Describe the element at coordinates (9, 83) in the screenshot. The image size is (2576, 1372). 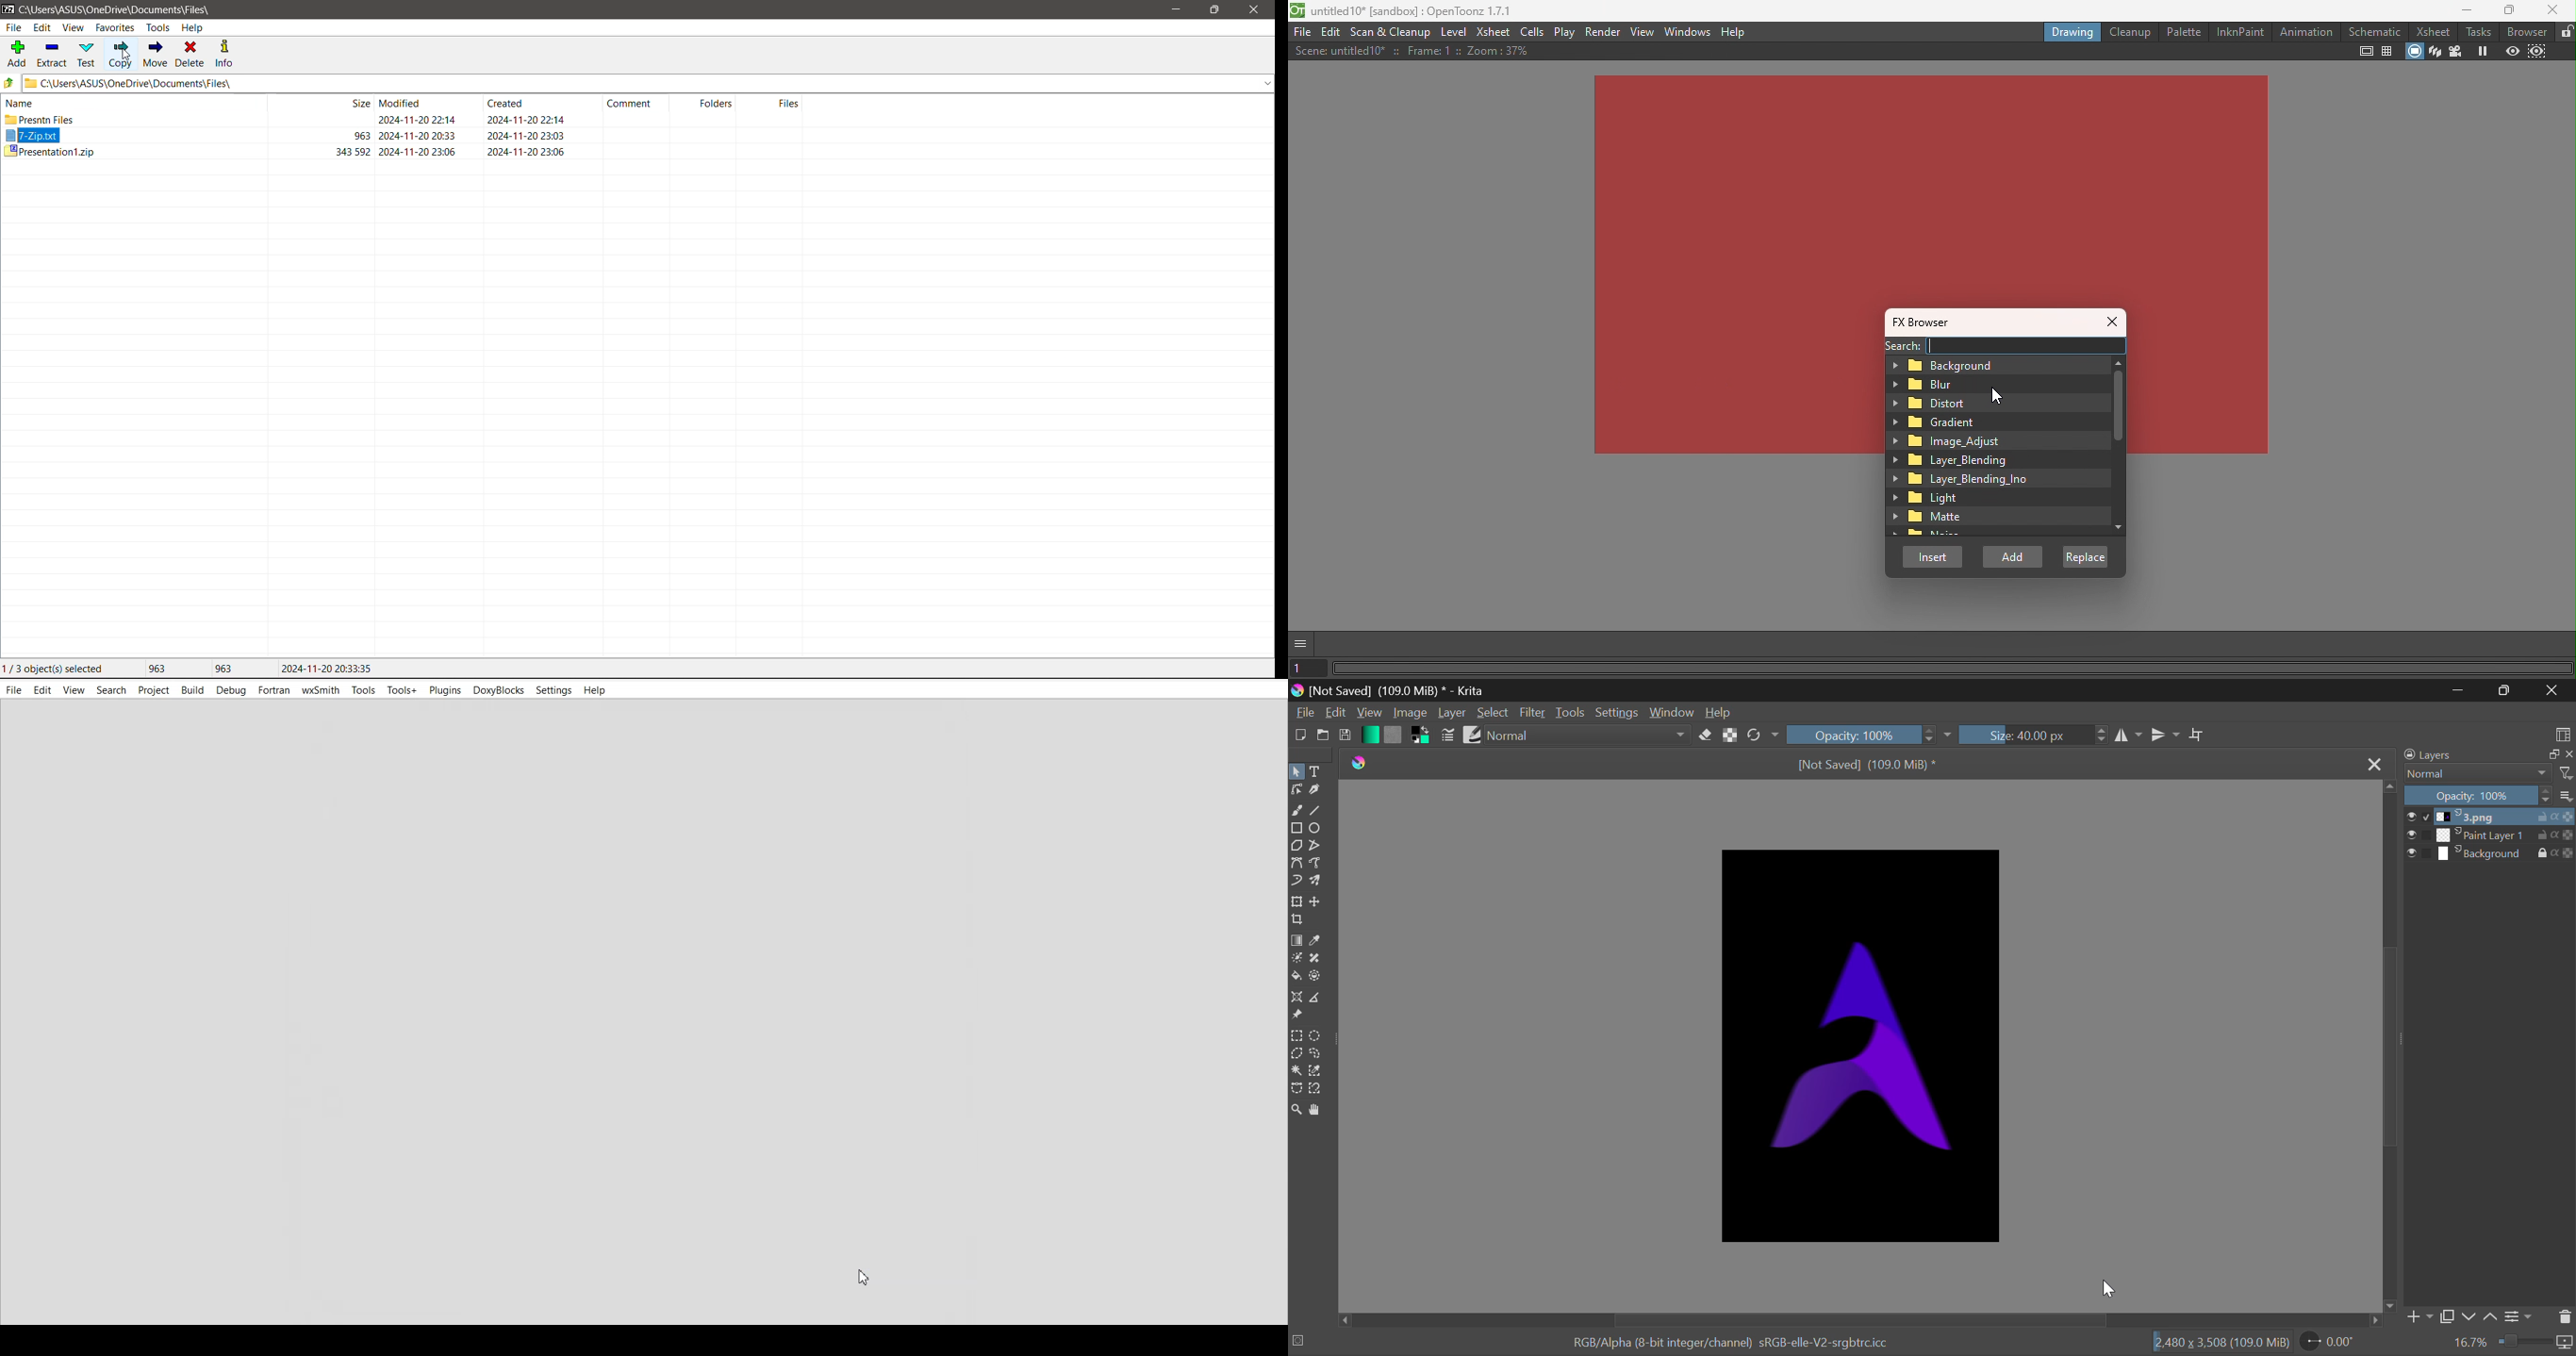
I see `Move Up one level` at that location.